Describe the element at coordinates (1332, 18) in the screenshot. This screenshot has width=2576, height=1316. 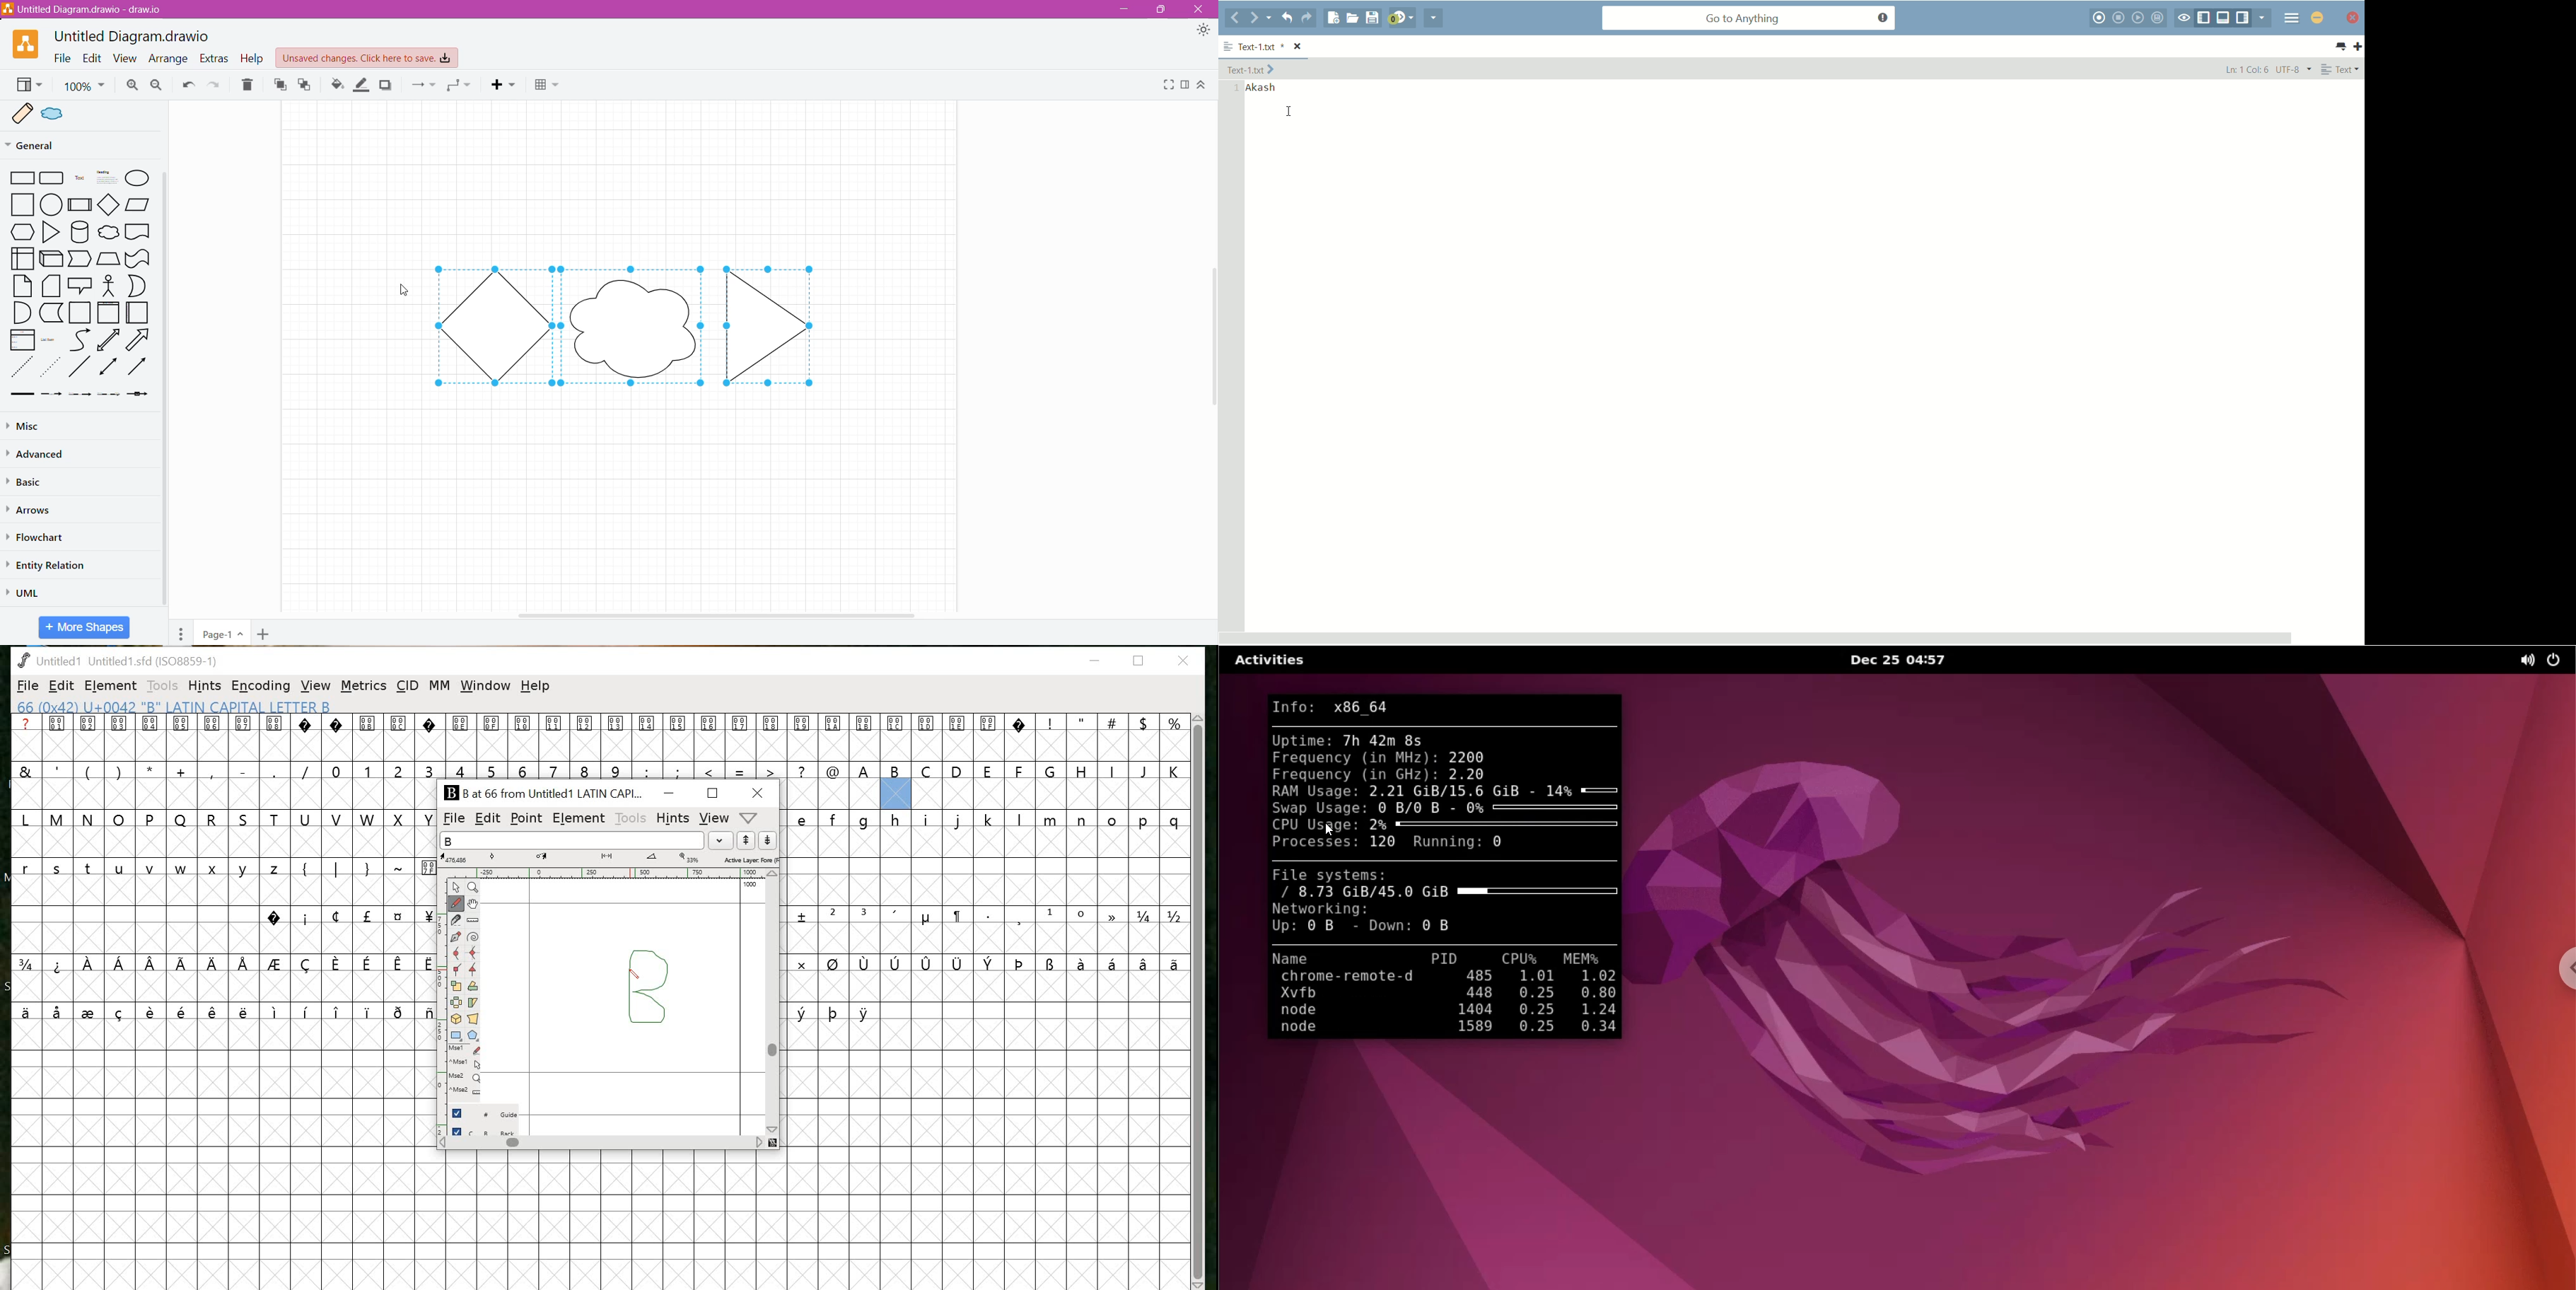
I see `new file` at that location.